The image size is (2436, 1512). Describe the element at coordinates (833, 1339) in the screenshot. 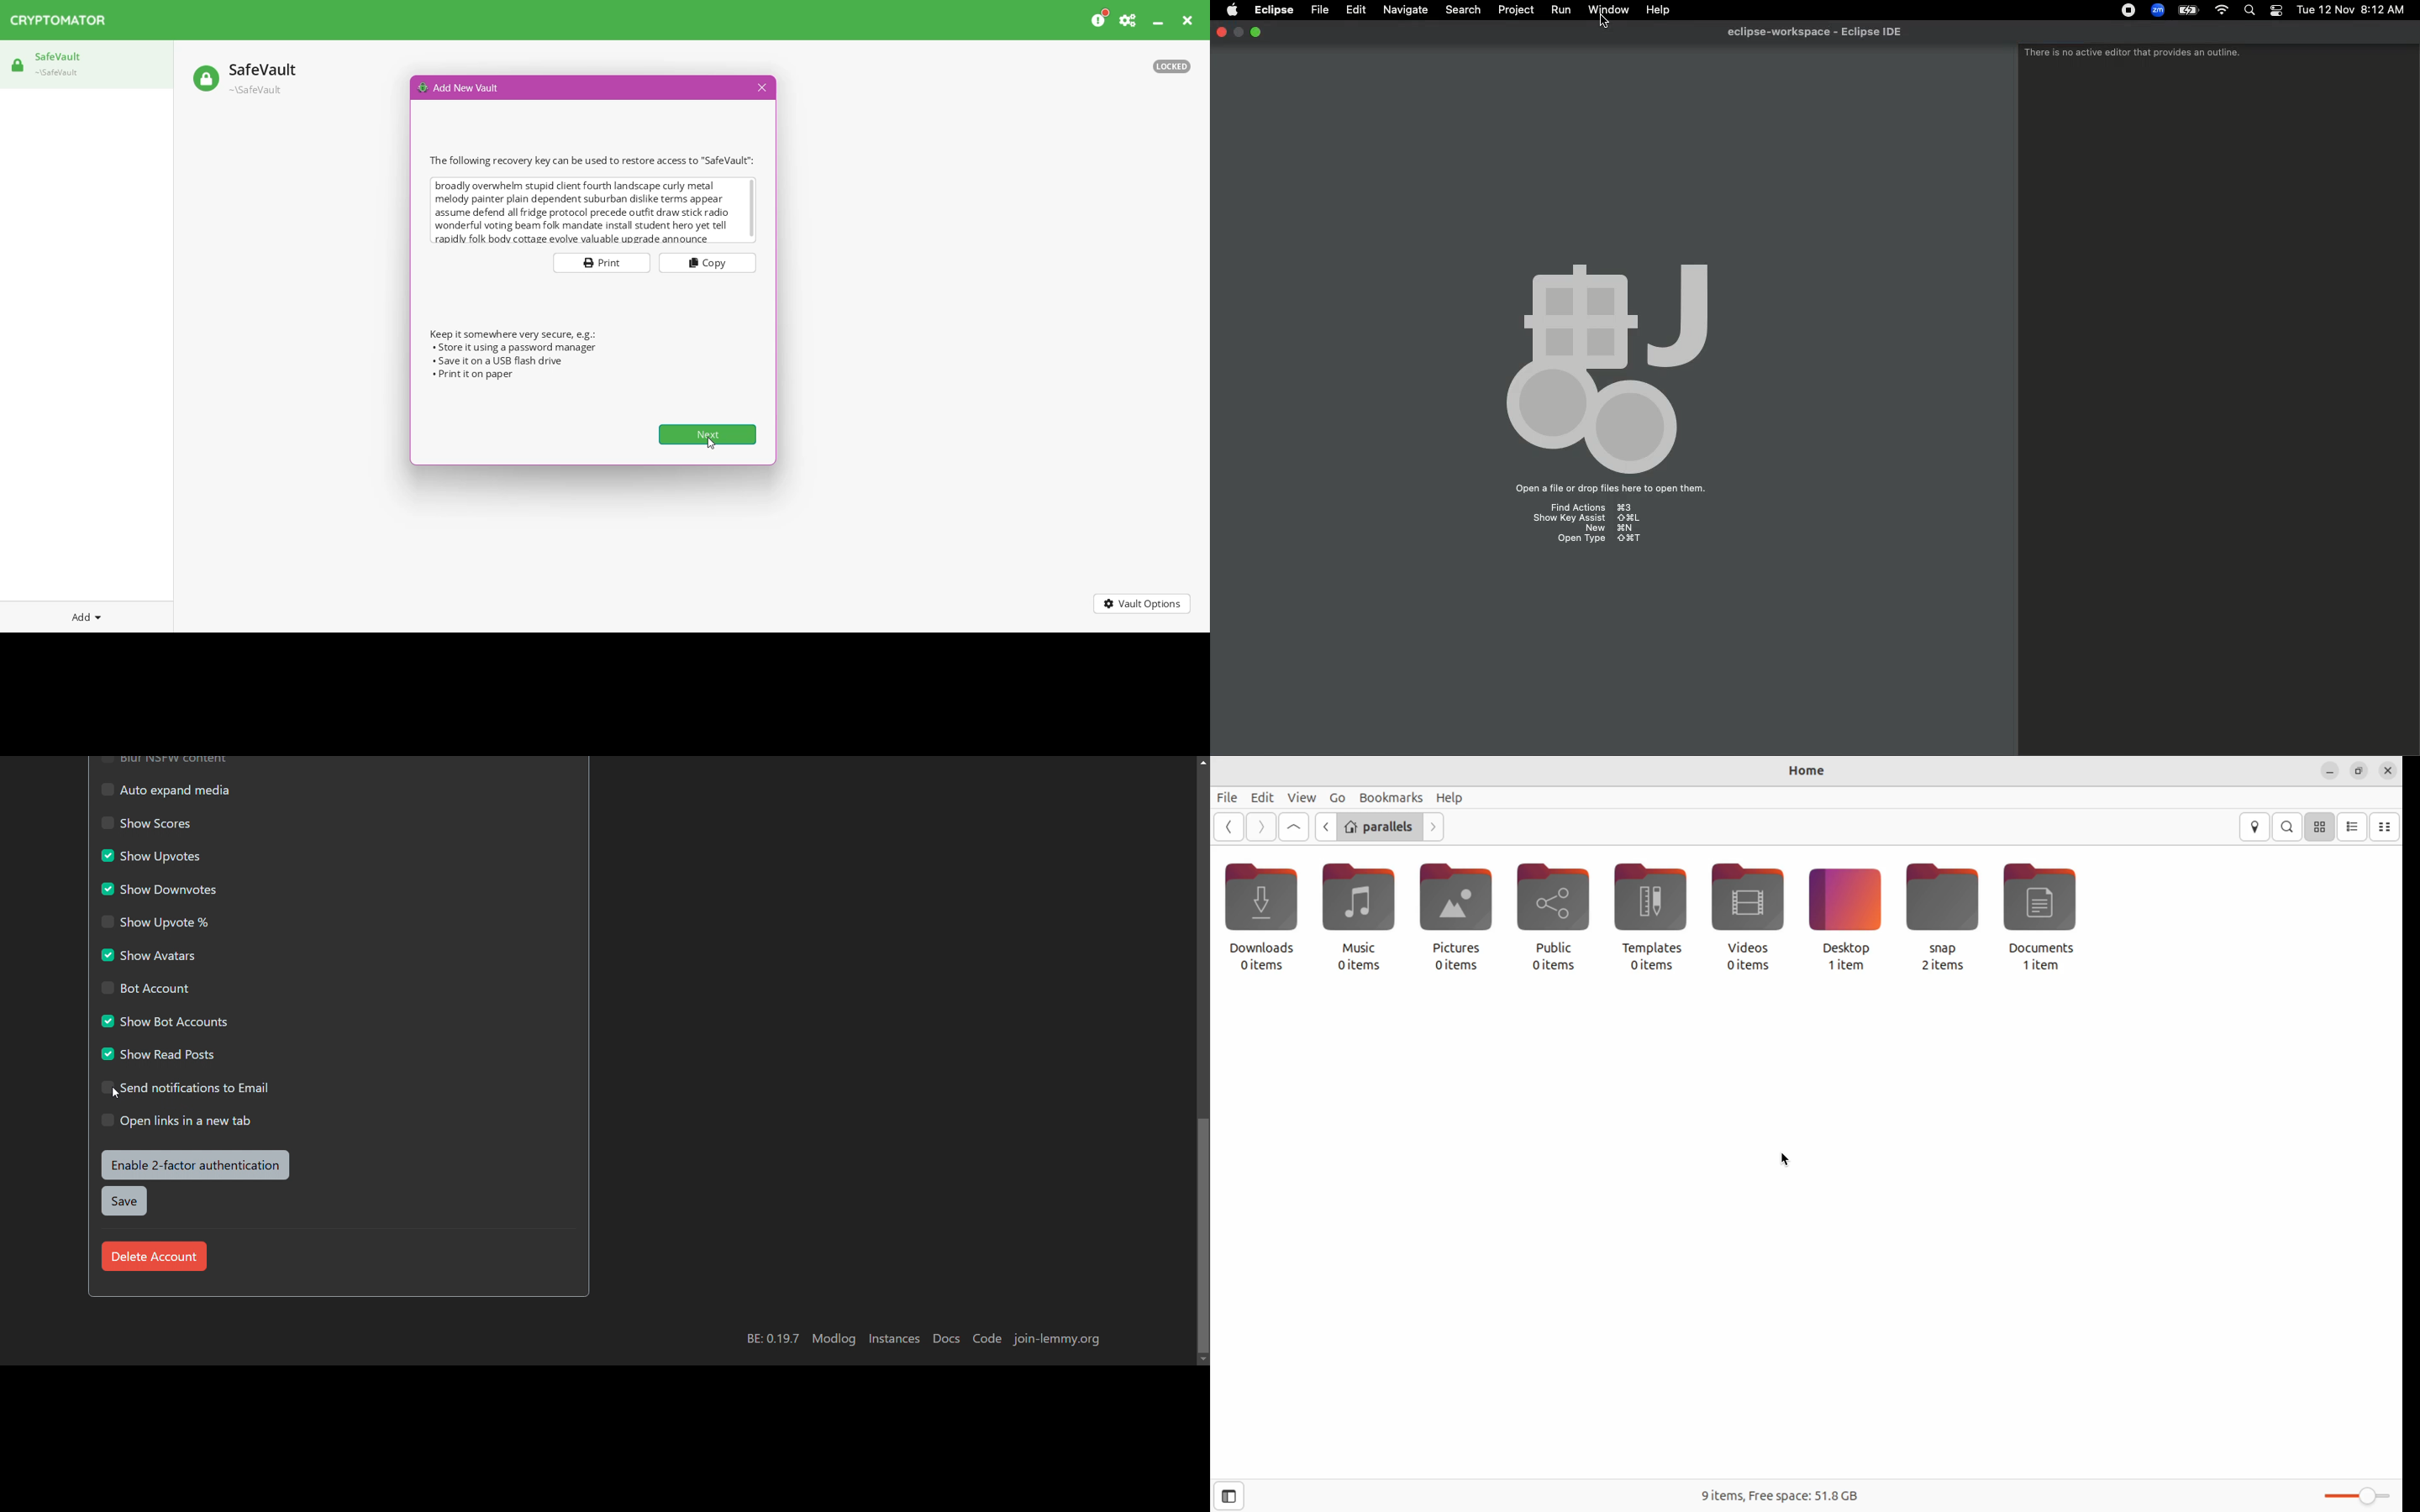

I see `modlog` at that location.